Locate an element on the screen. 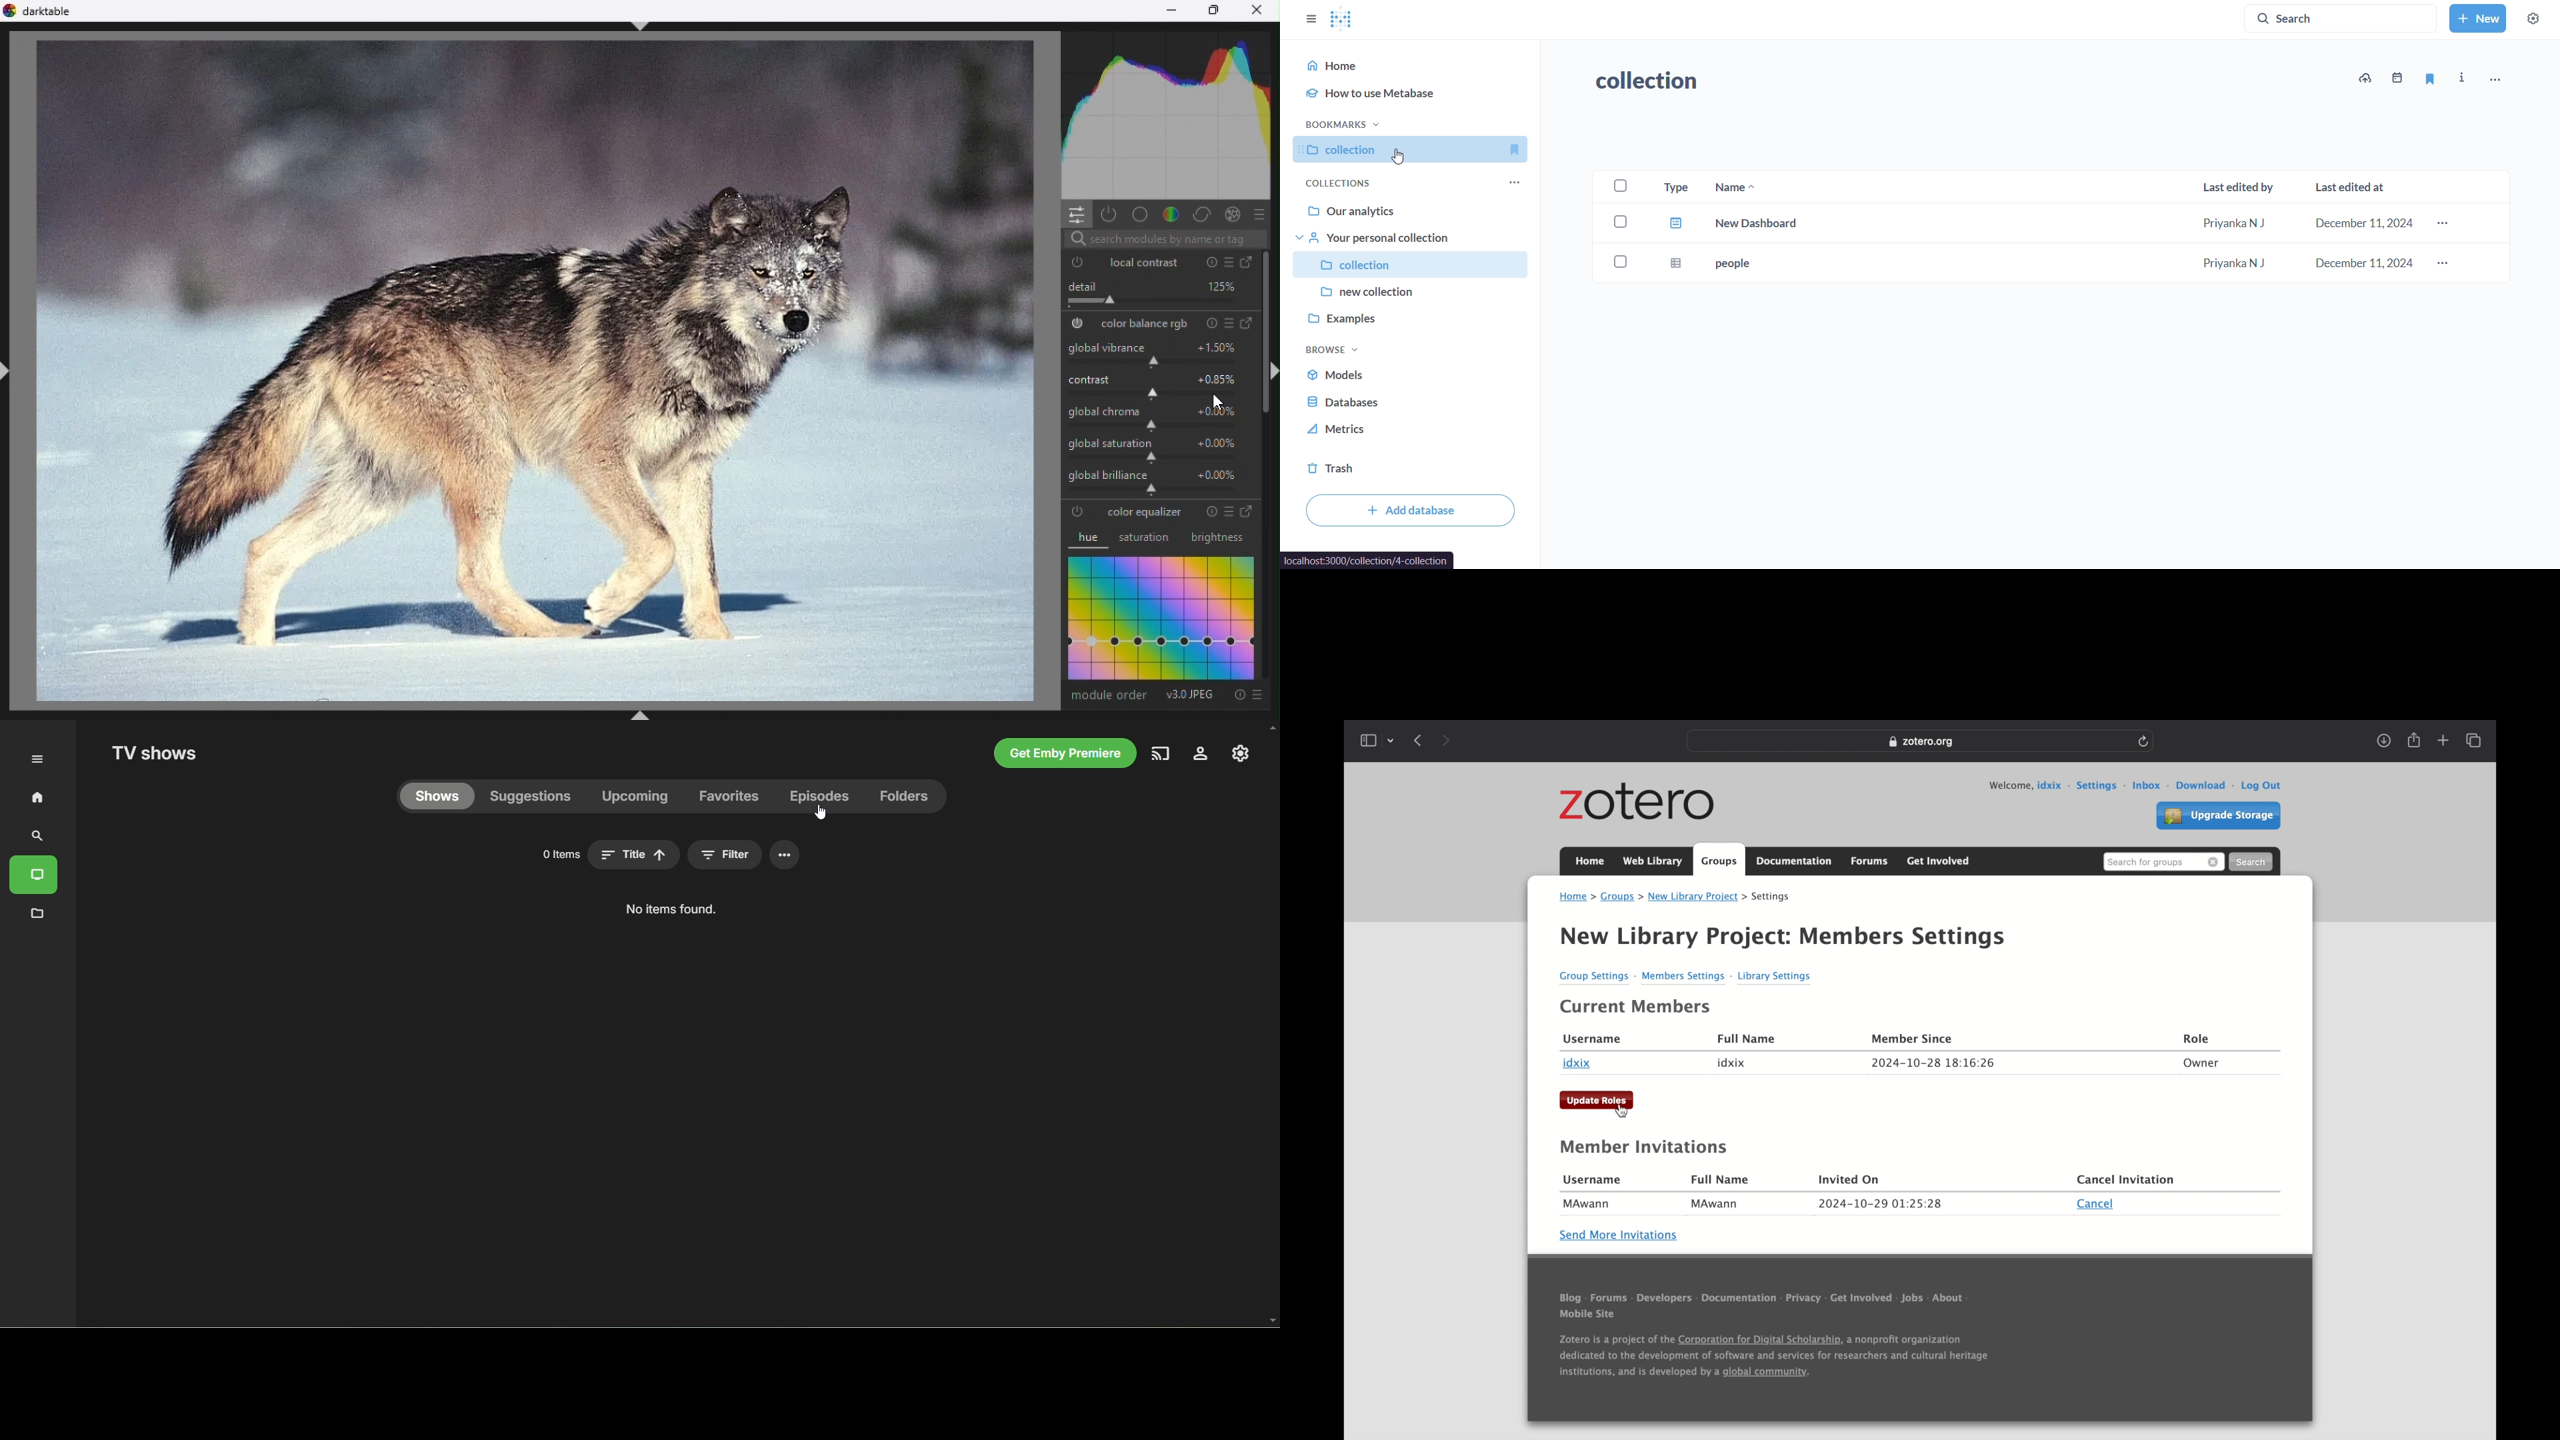 The height and width of the screenshot is (1456, 2576). new tab is located at coordinates (2443, 741).